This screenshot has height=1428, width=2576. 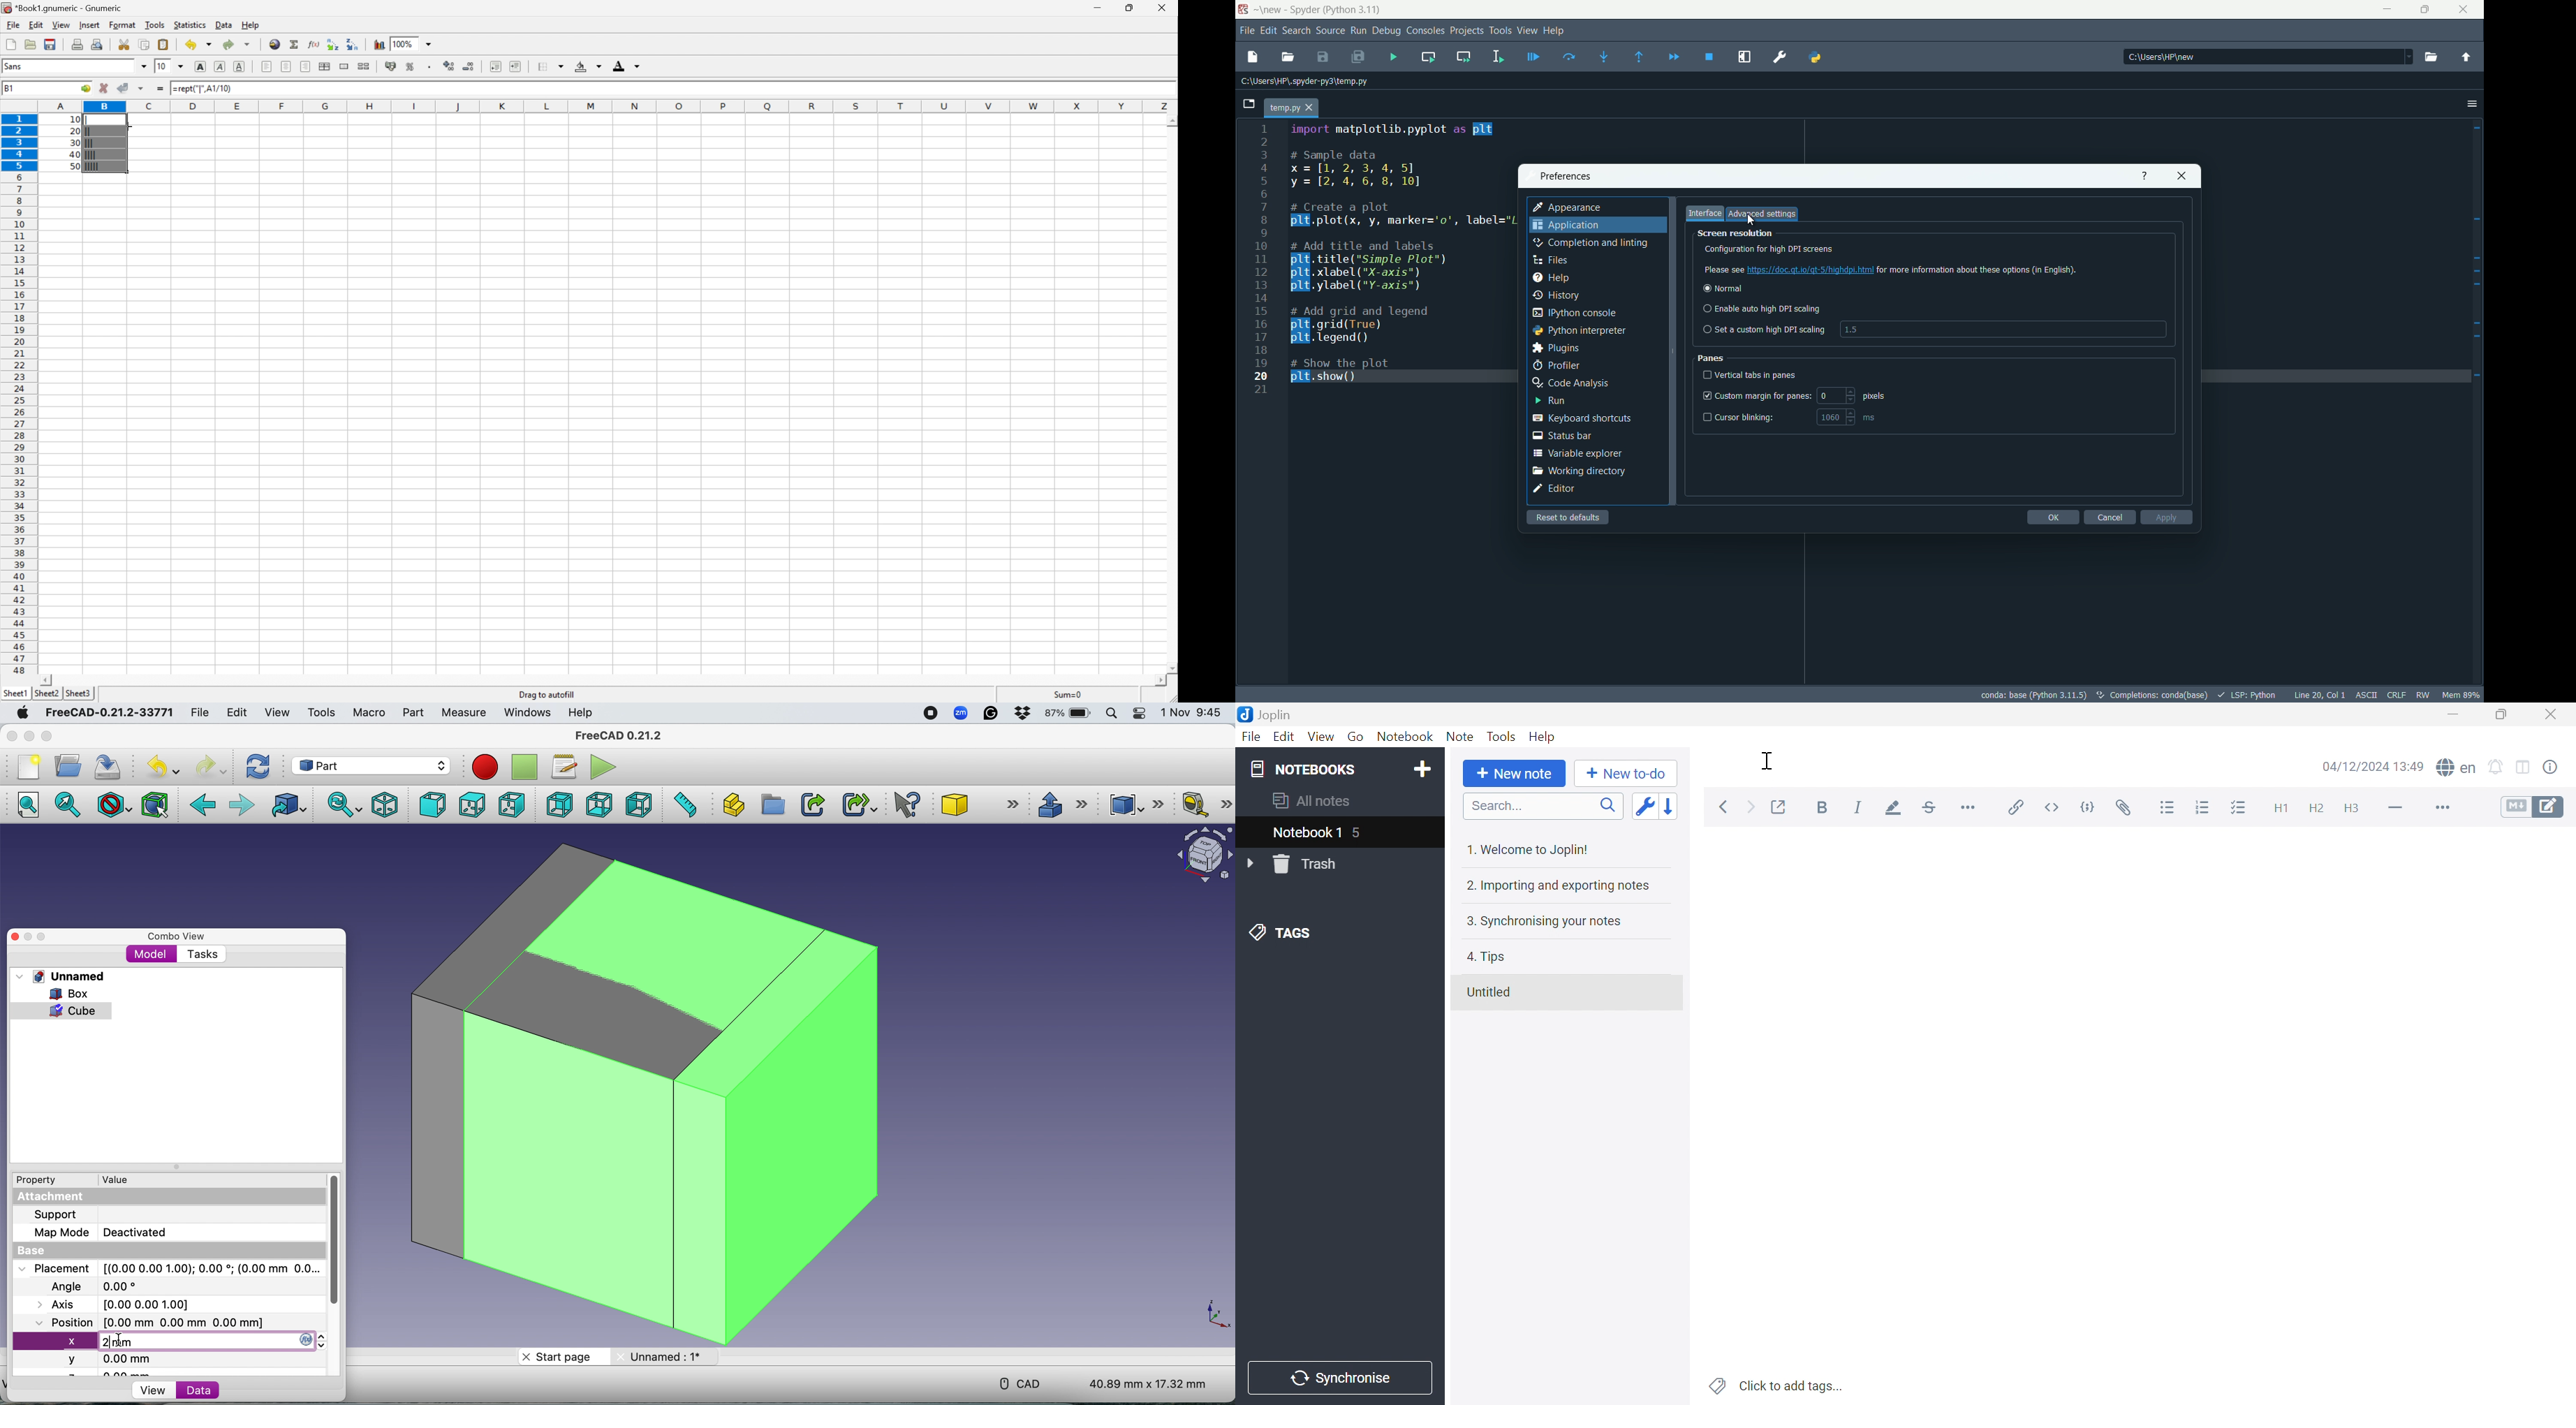 What do you see at coordinates (551, 66) in the screenshot?
I see `Borders` at bounding box center [551, 66].